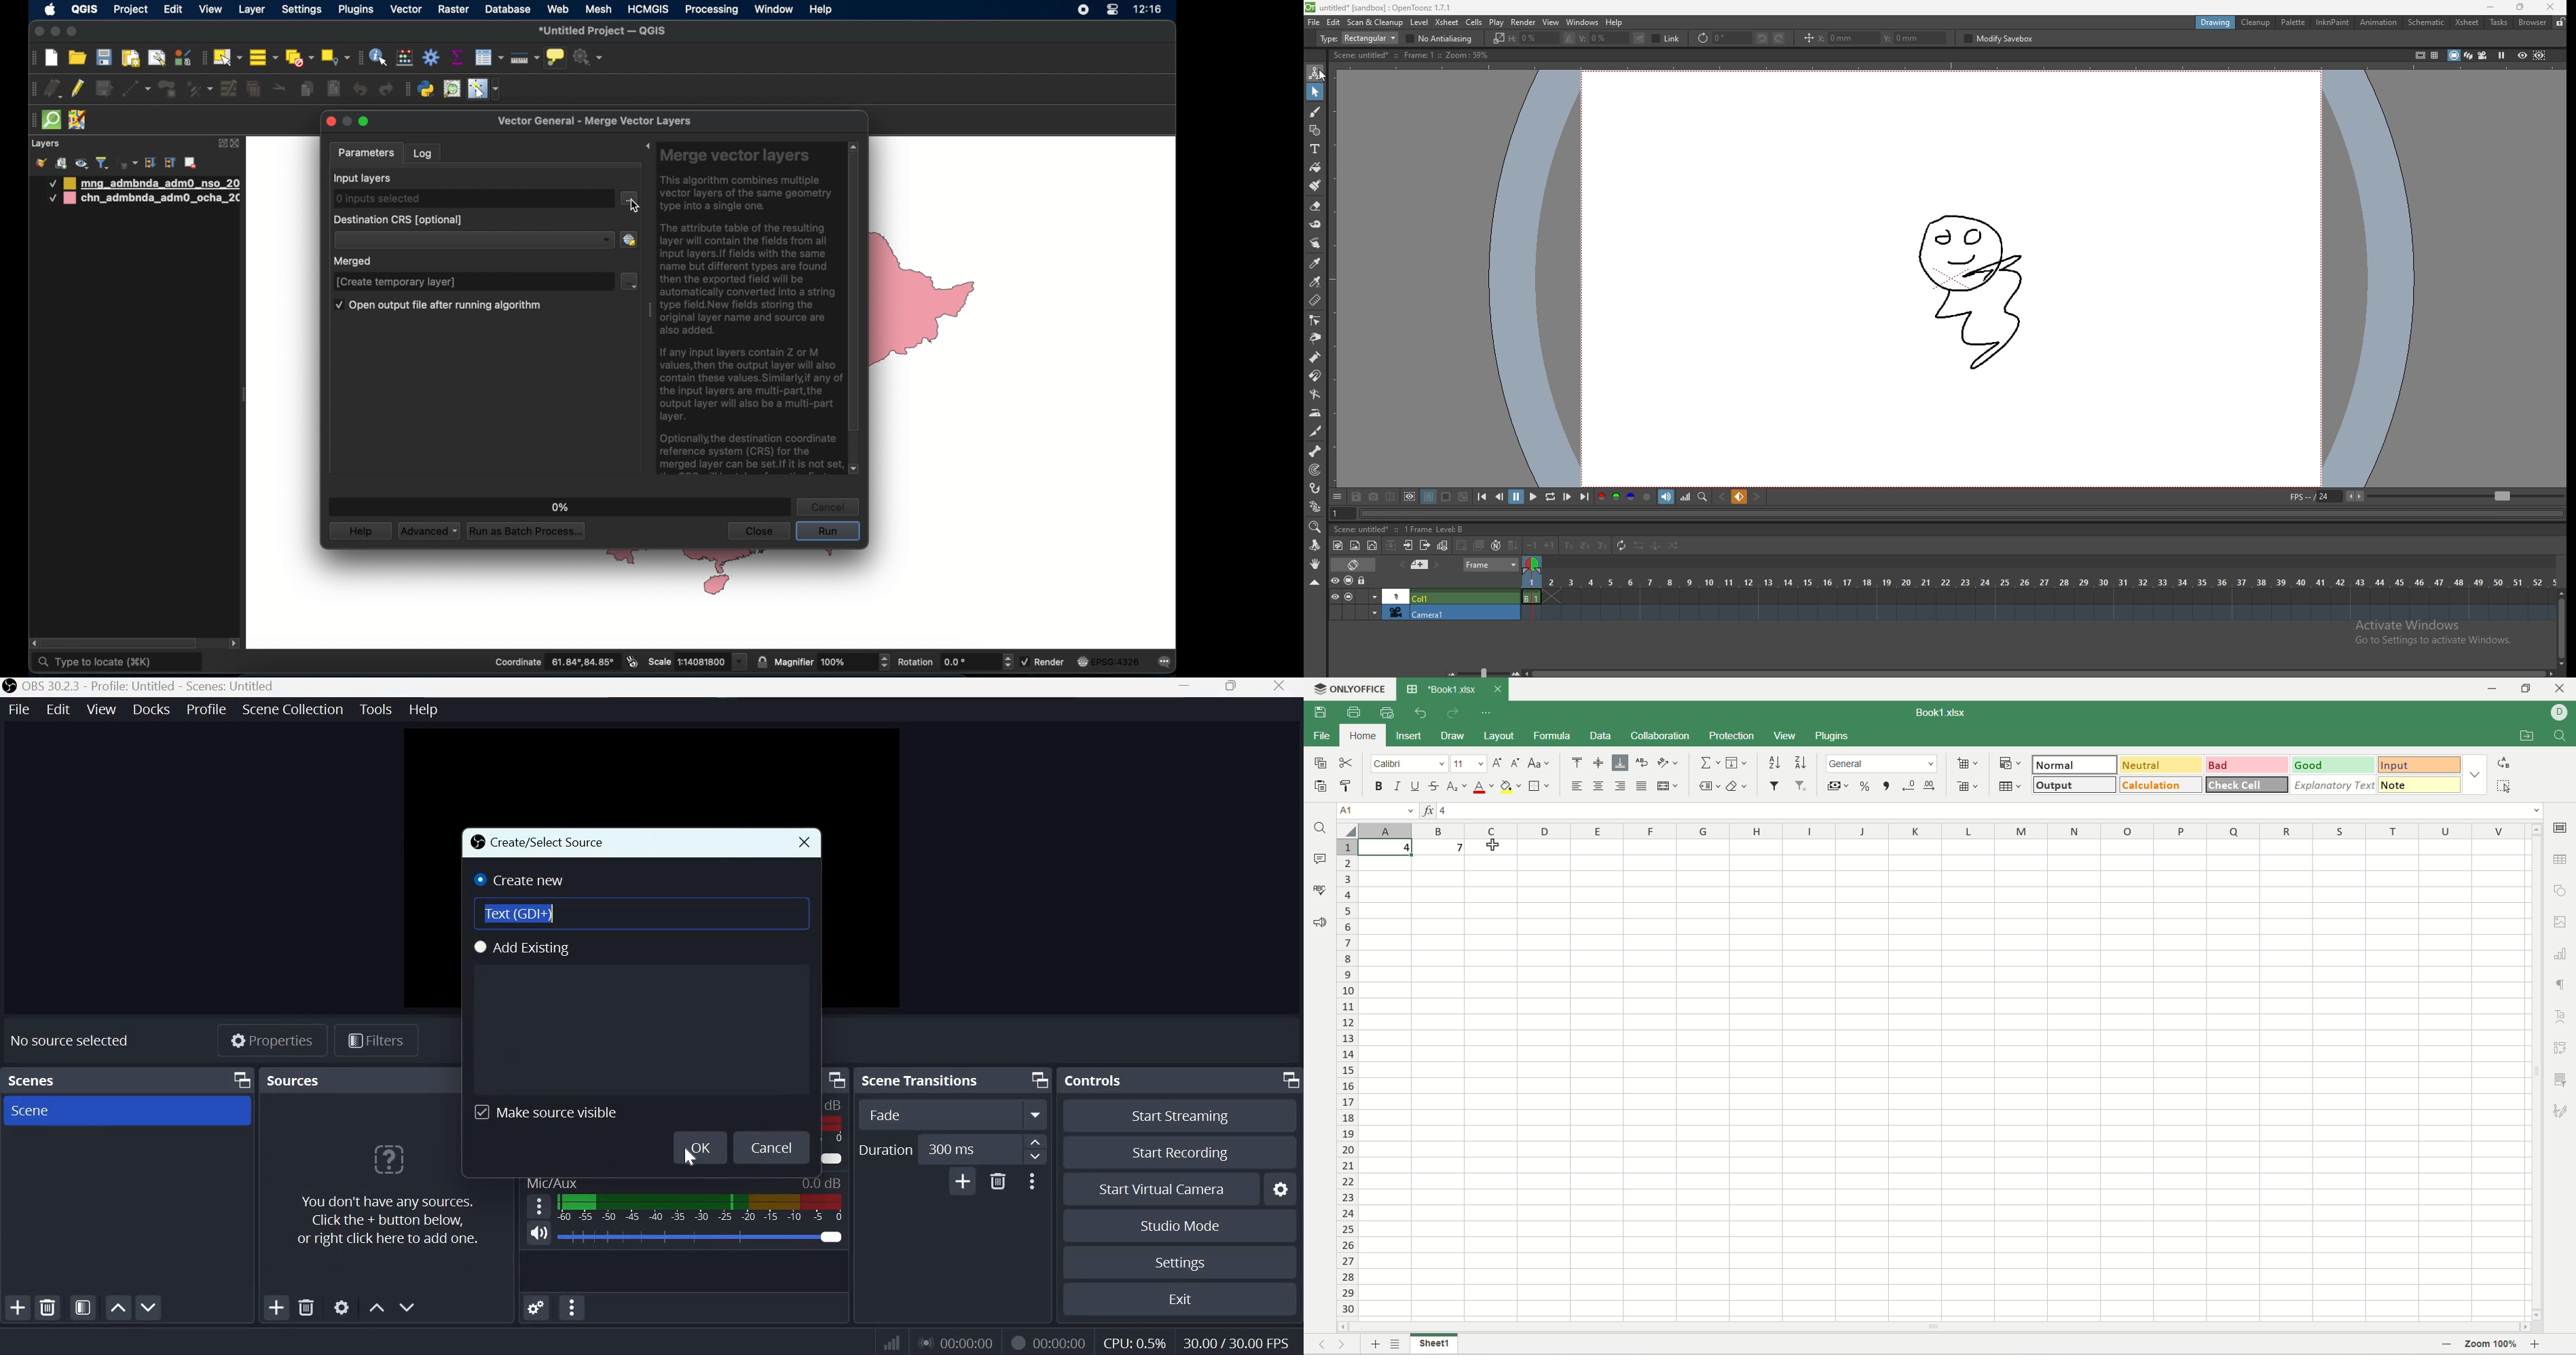 The width and height of the screenshot is (2576, 1372). I want to click on Duration, so click(885, 1151).